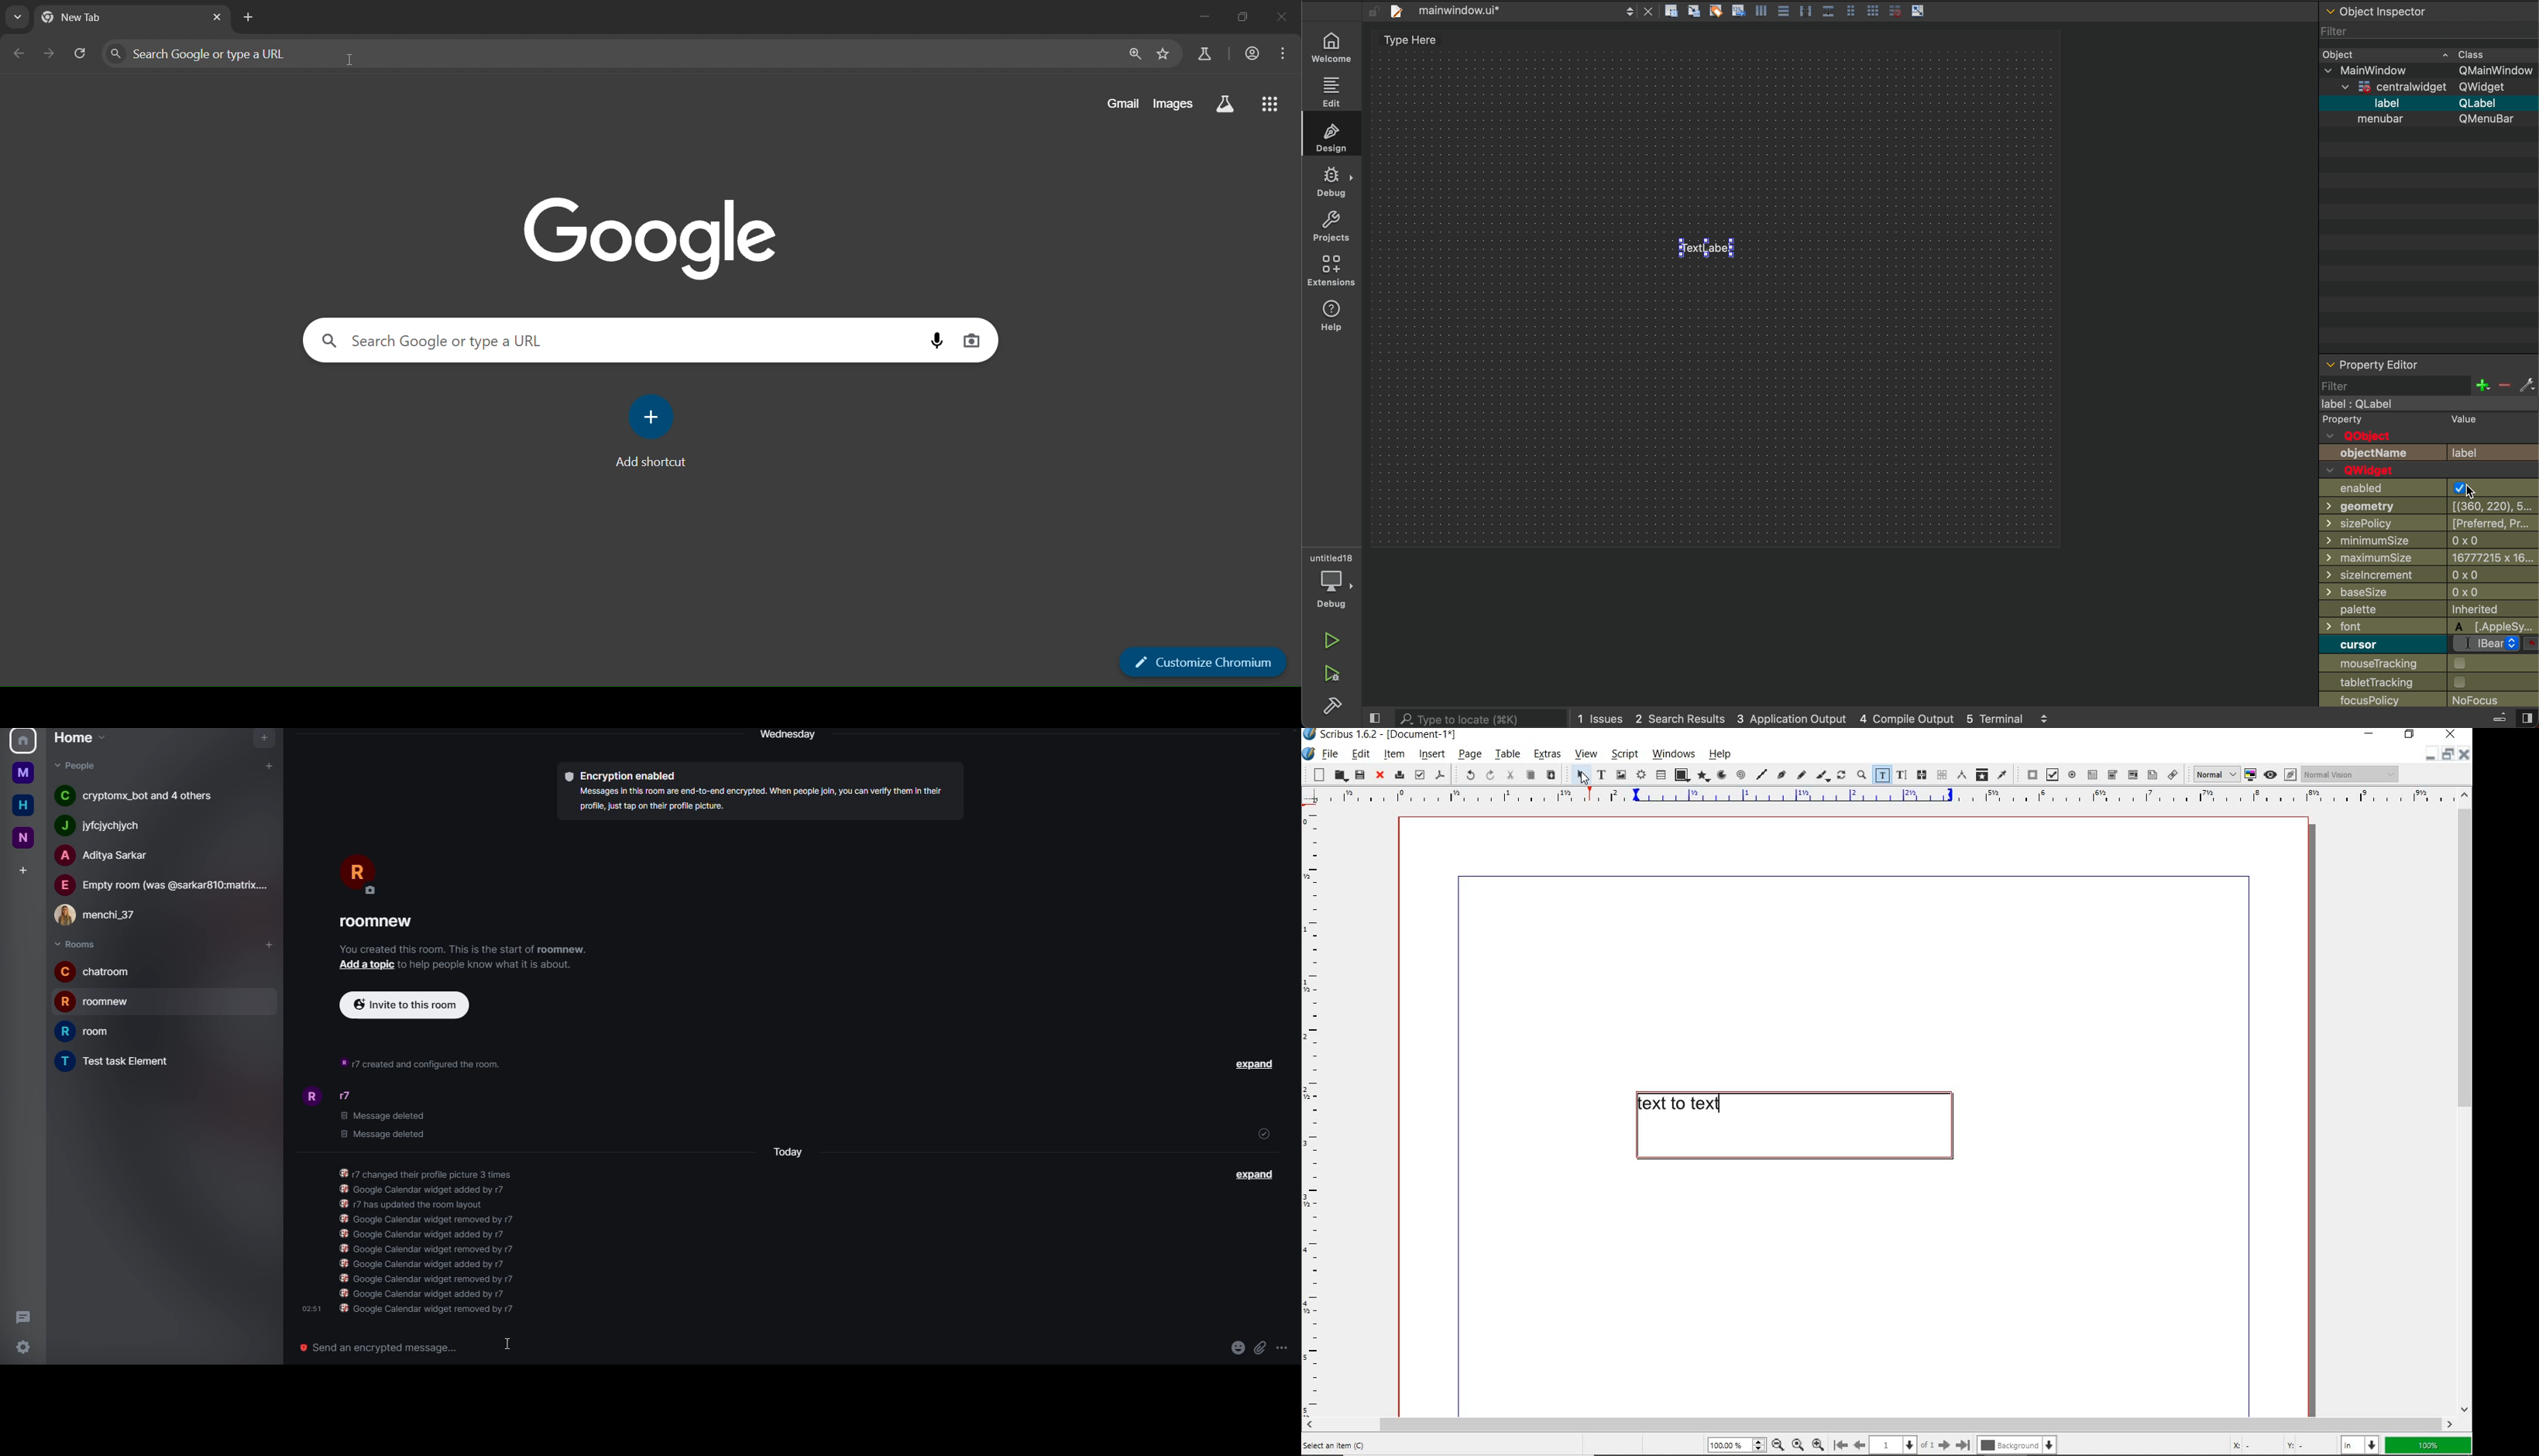 The image size is (2548, 1456). I want to click on room, so click(381, 921).